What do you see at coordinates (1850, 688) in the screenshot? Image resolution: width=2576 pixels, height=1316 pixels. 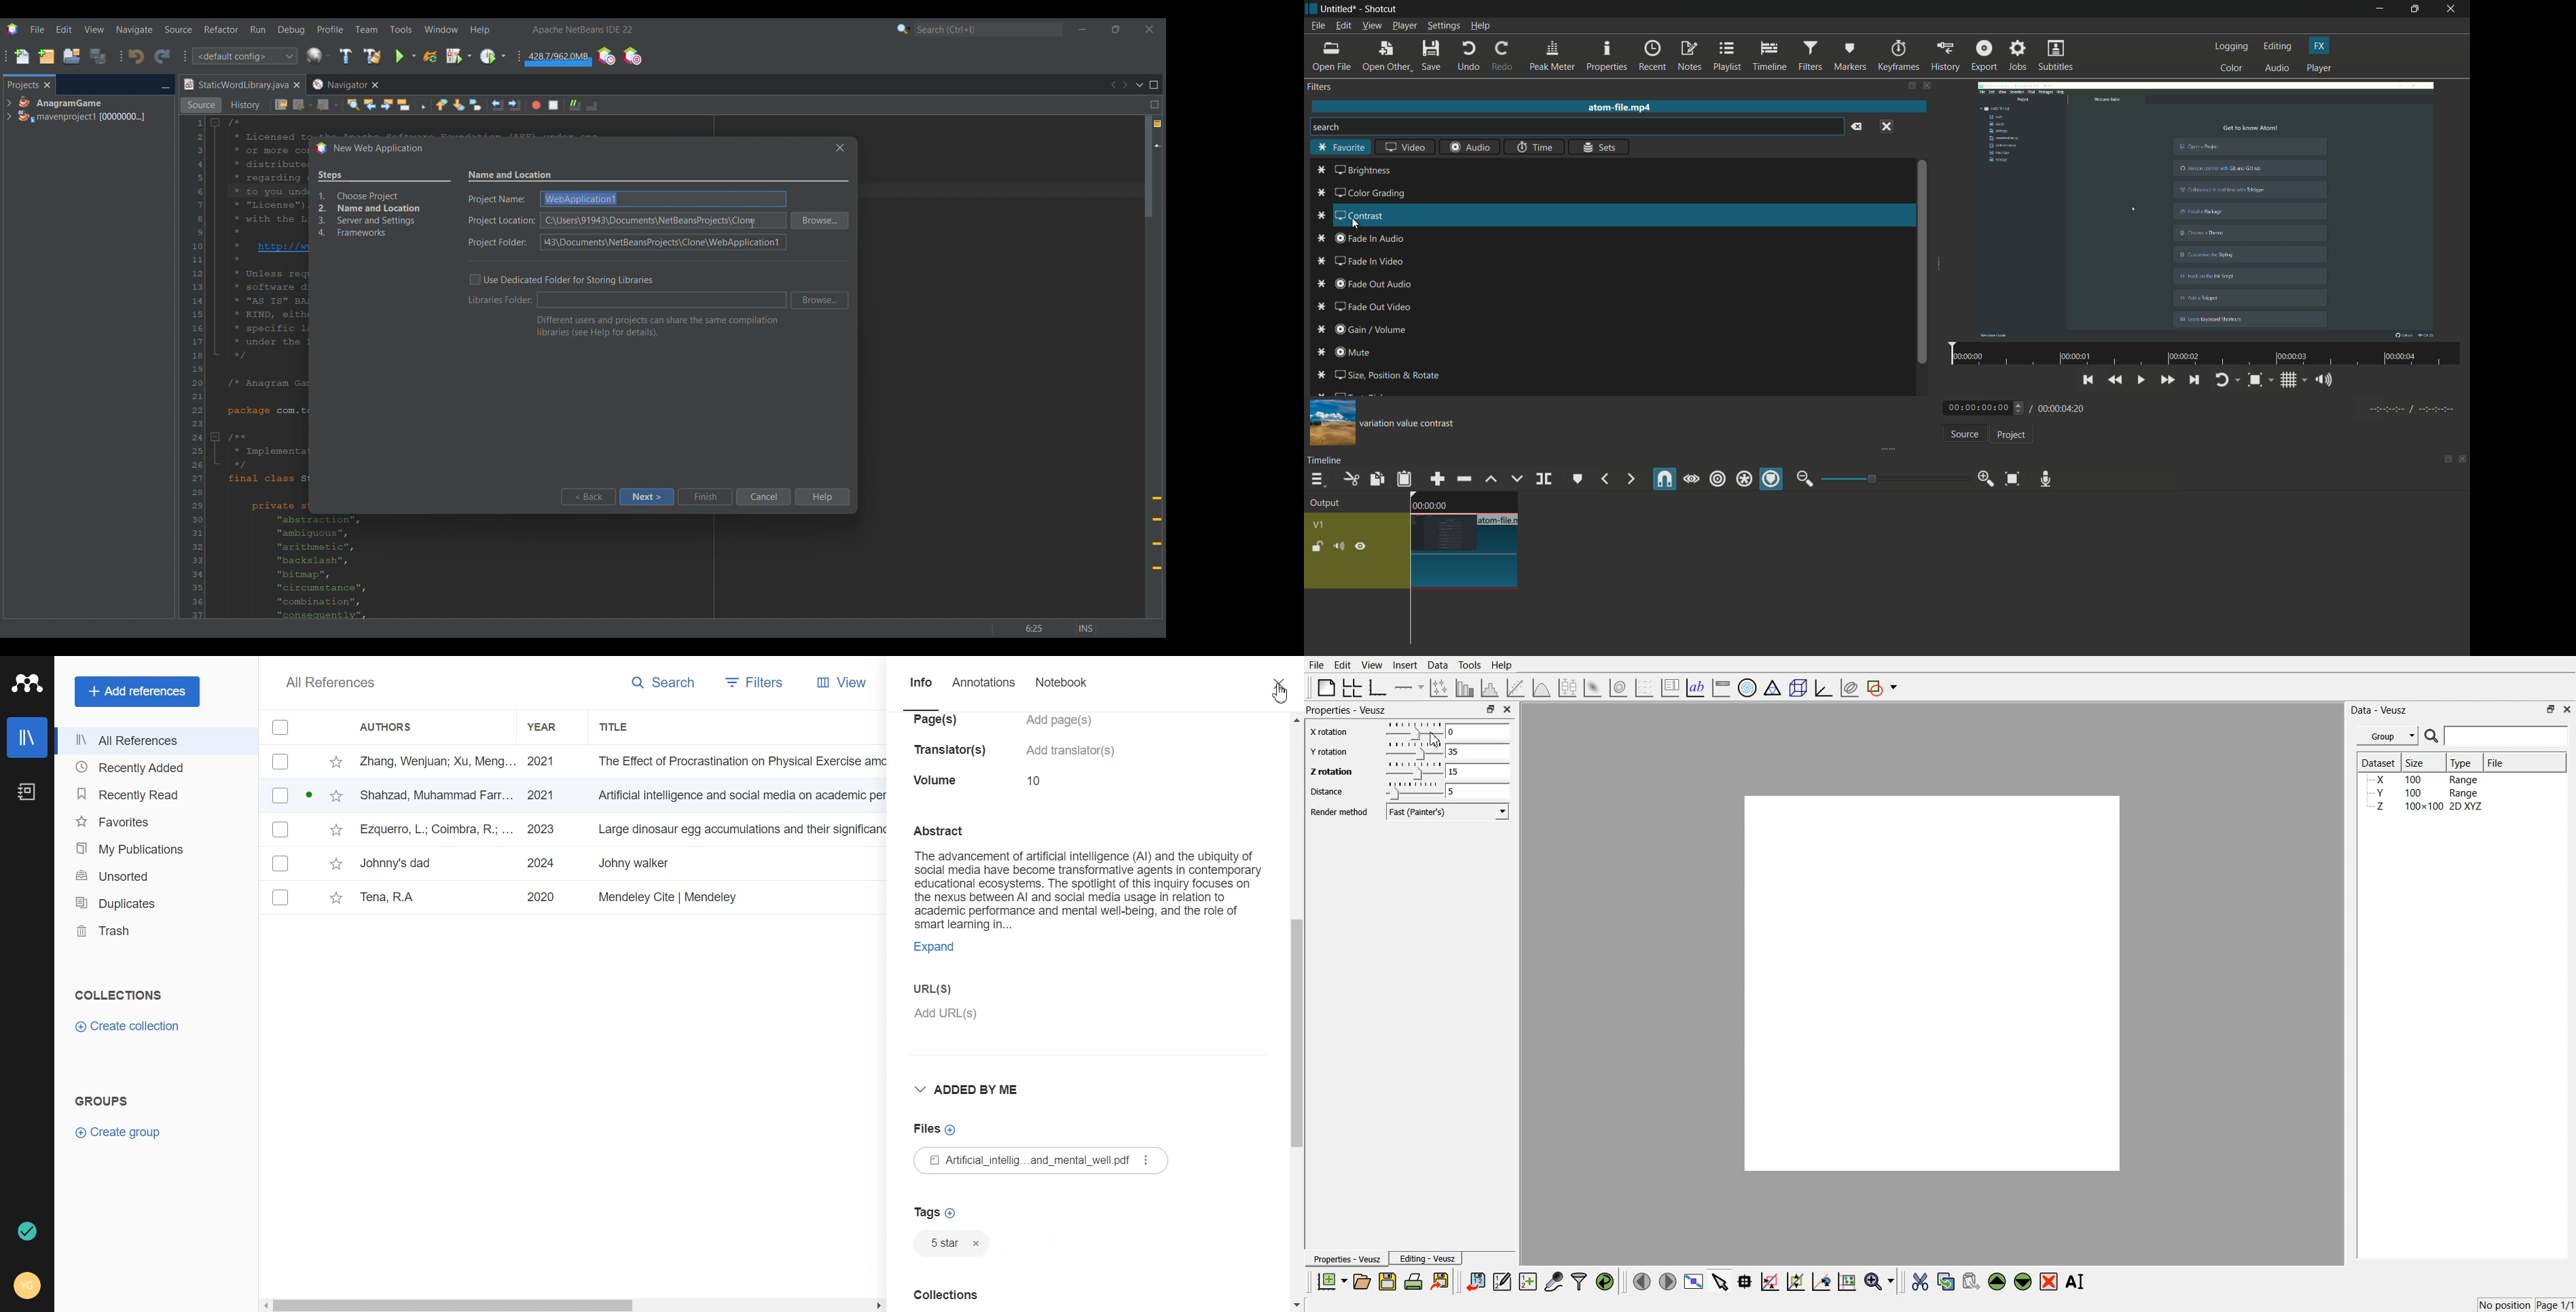 I see `Plot covariance ellipsis` at bounding box center [1850, 688].